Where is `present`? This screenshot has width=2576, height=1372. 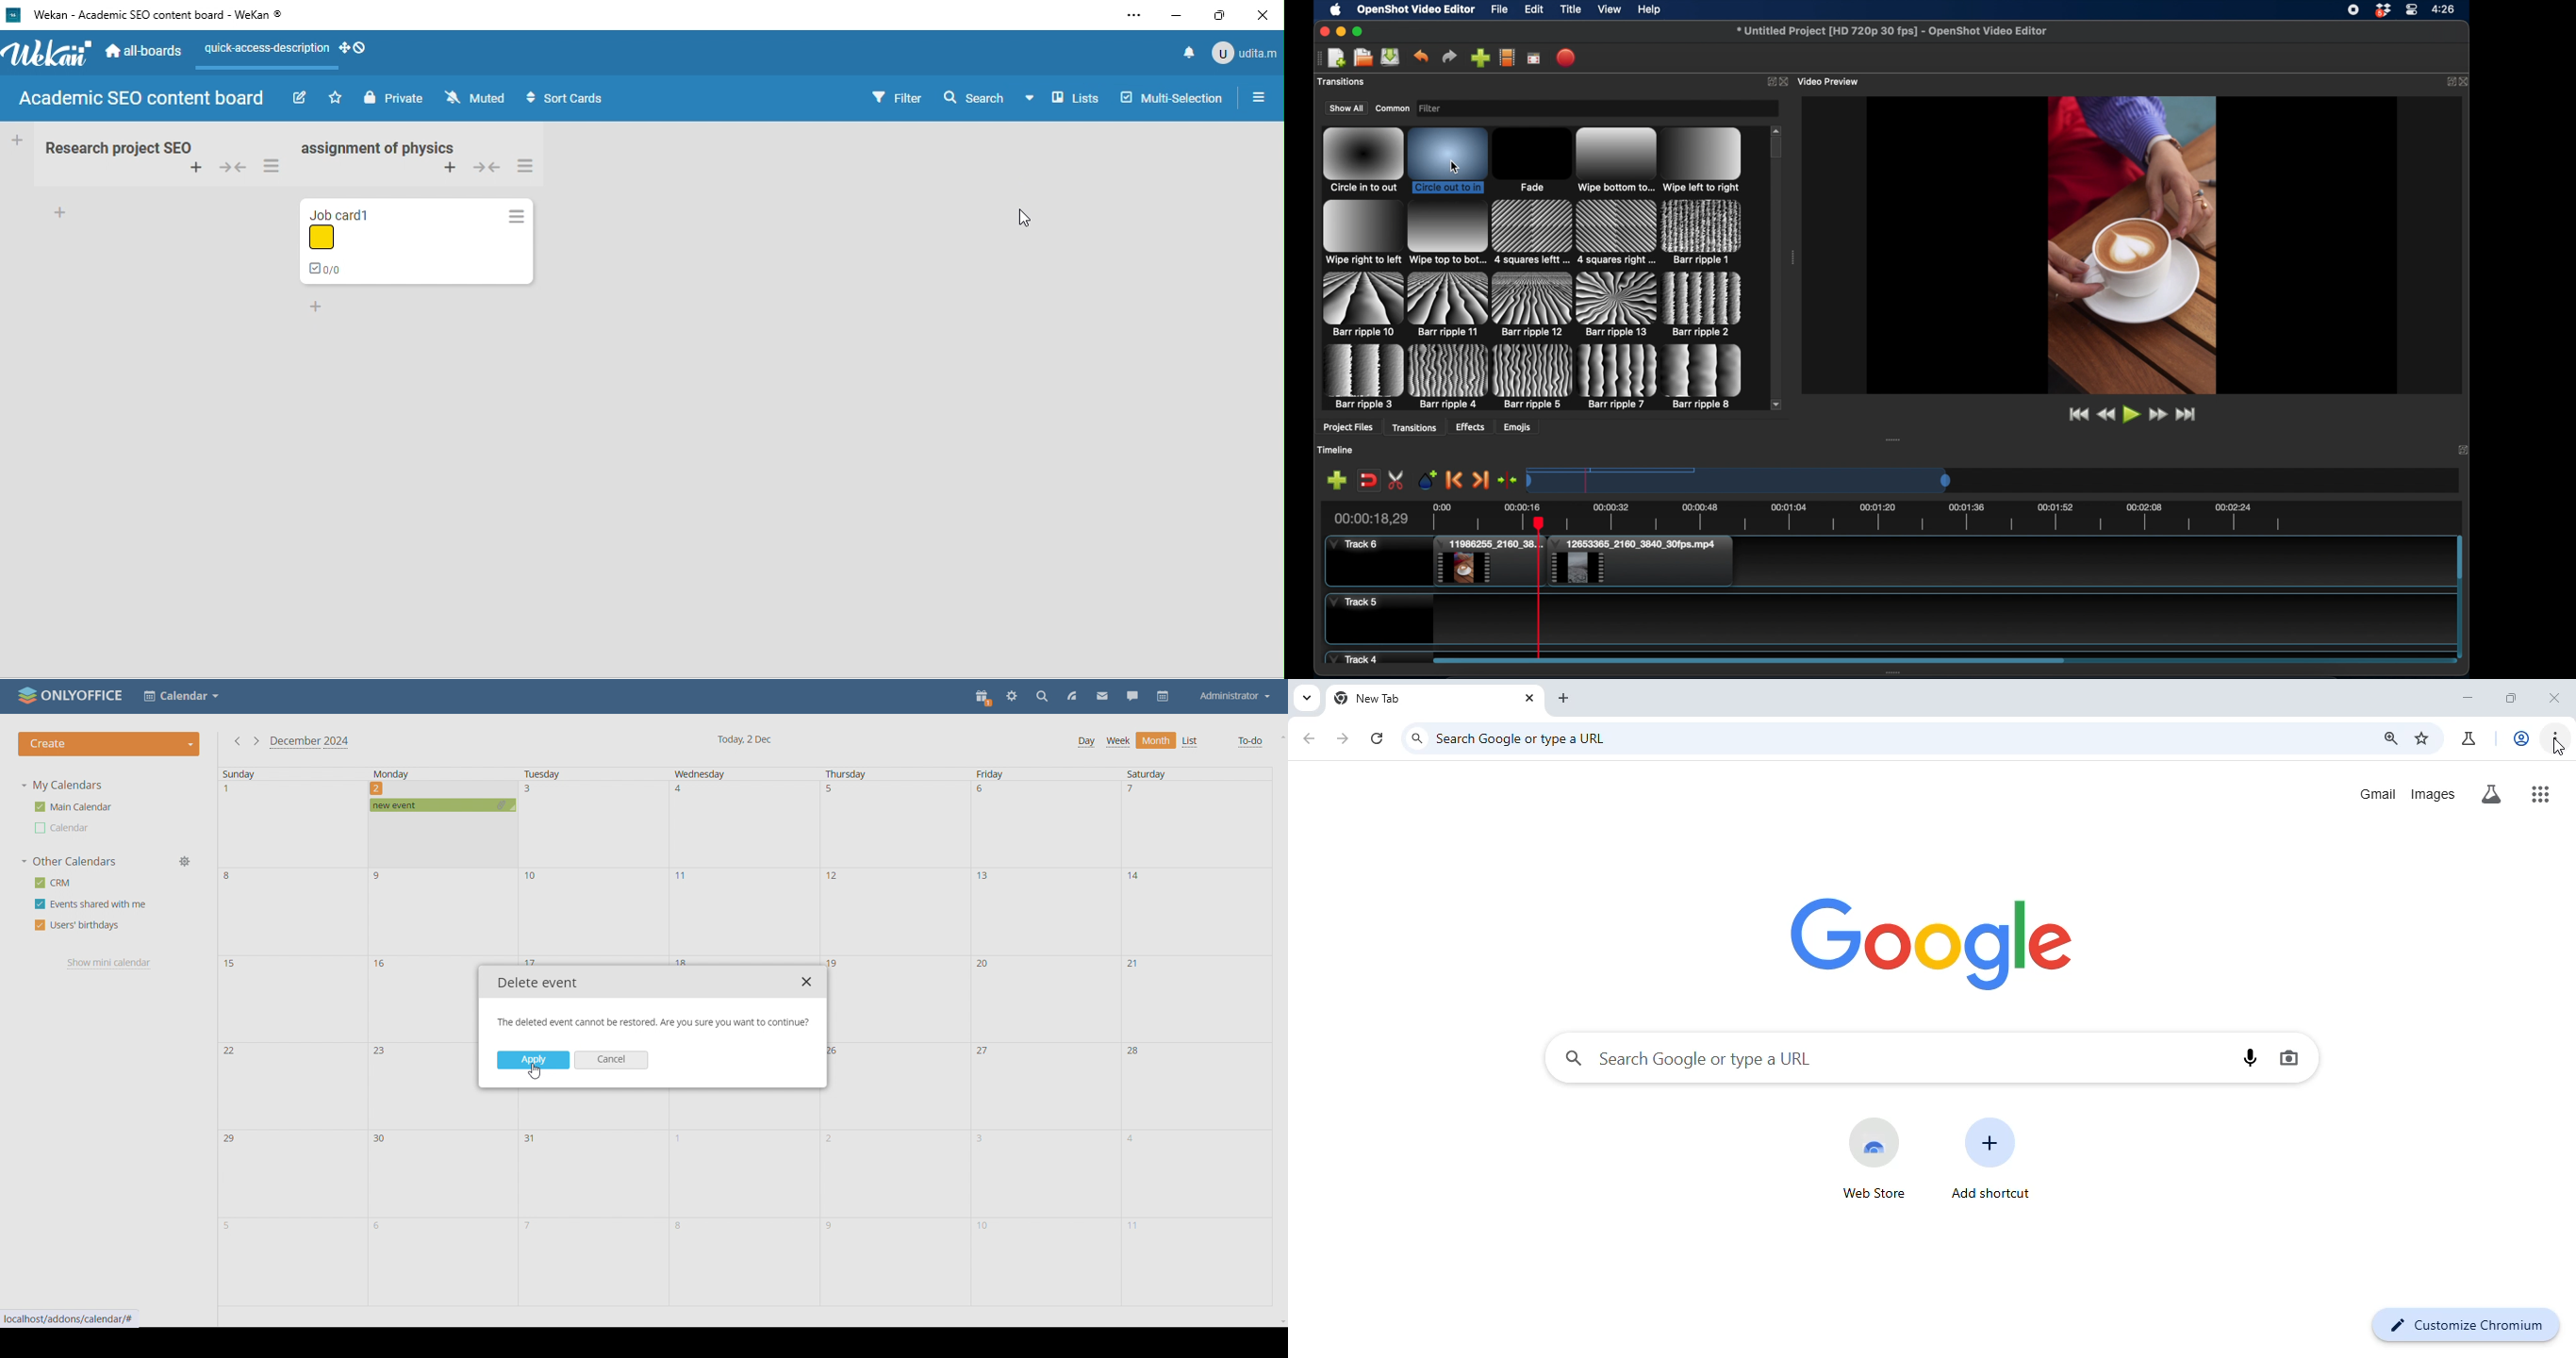
present is located at coordinates (981, 696).